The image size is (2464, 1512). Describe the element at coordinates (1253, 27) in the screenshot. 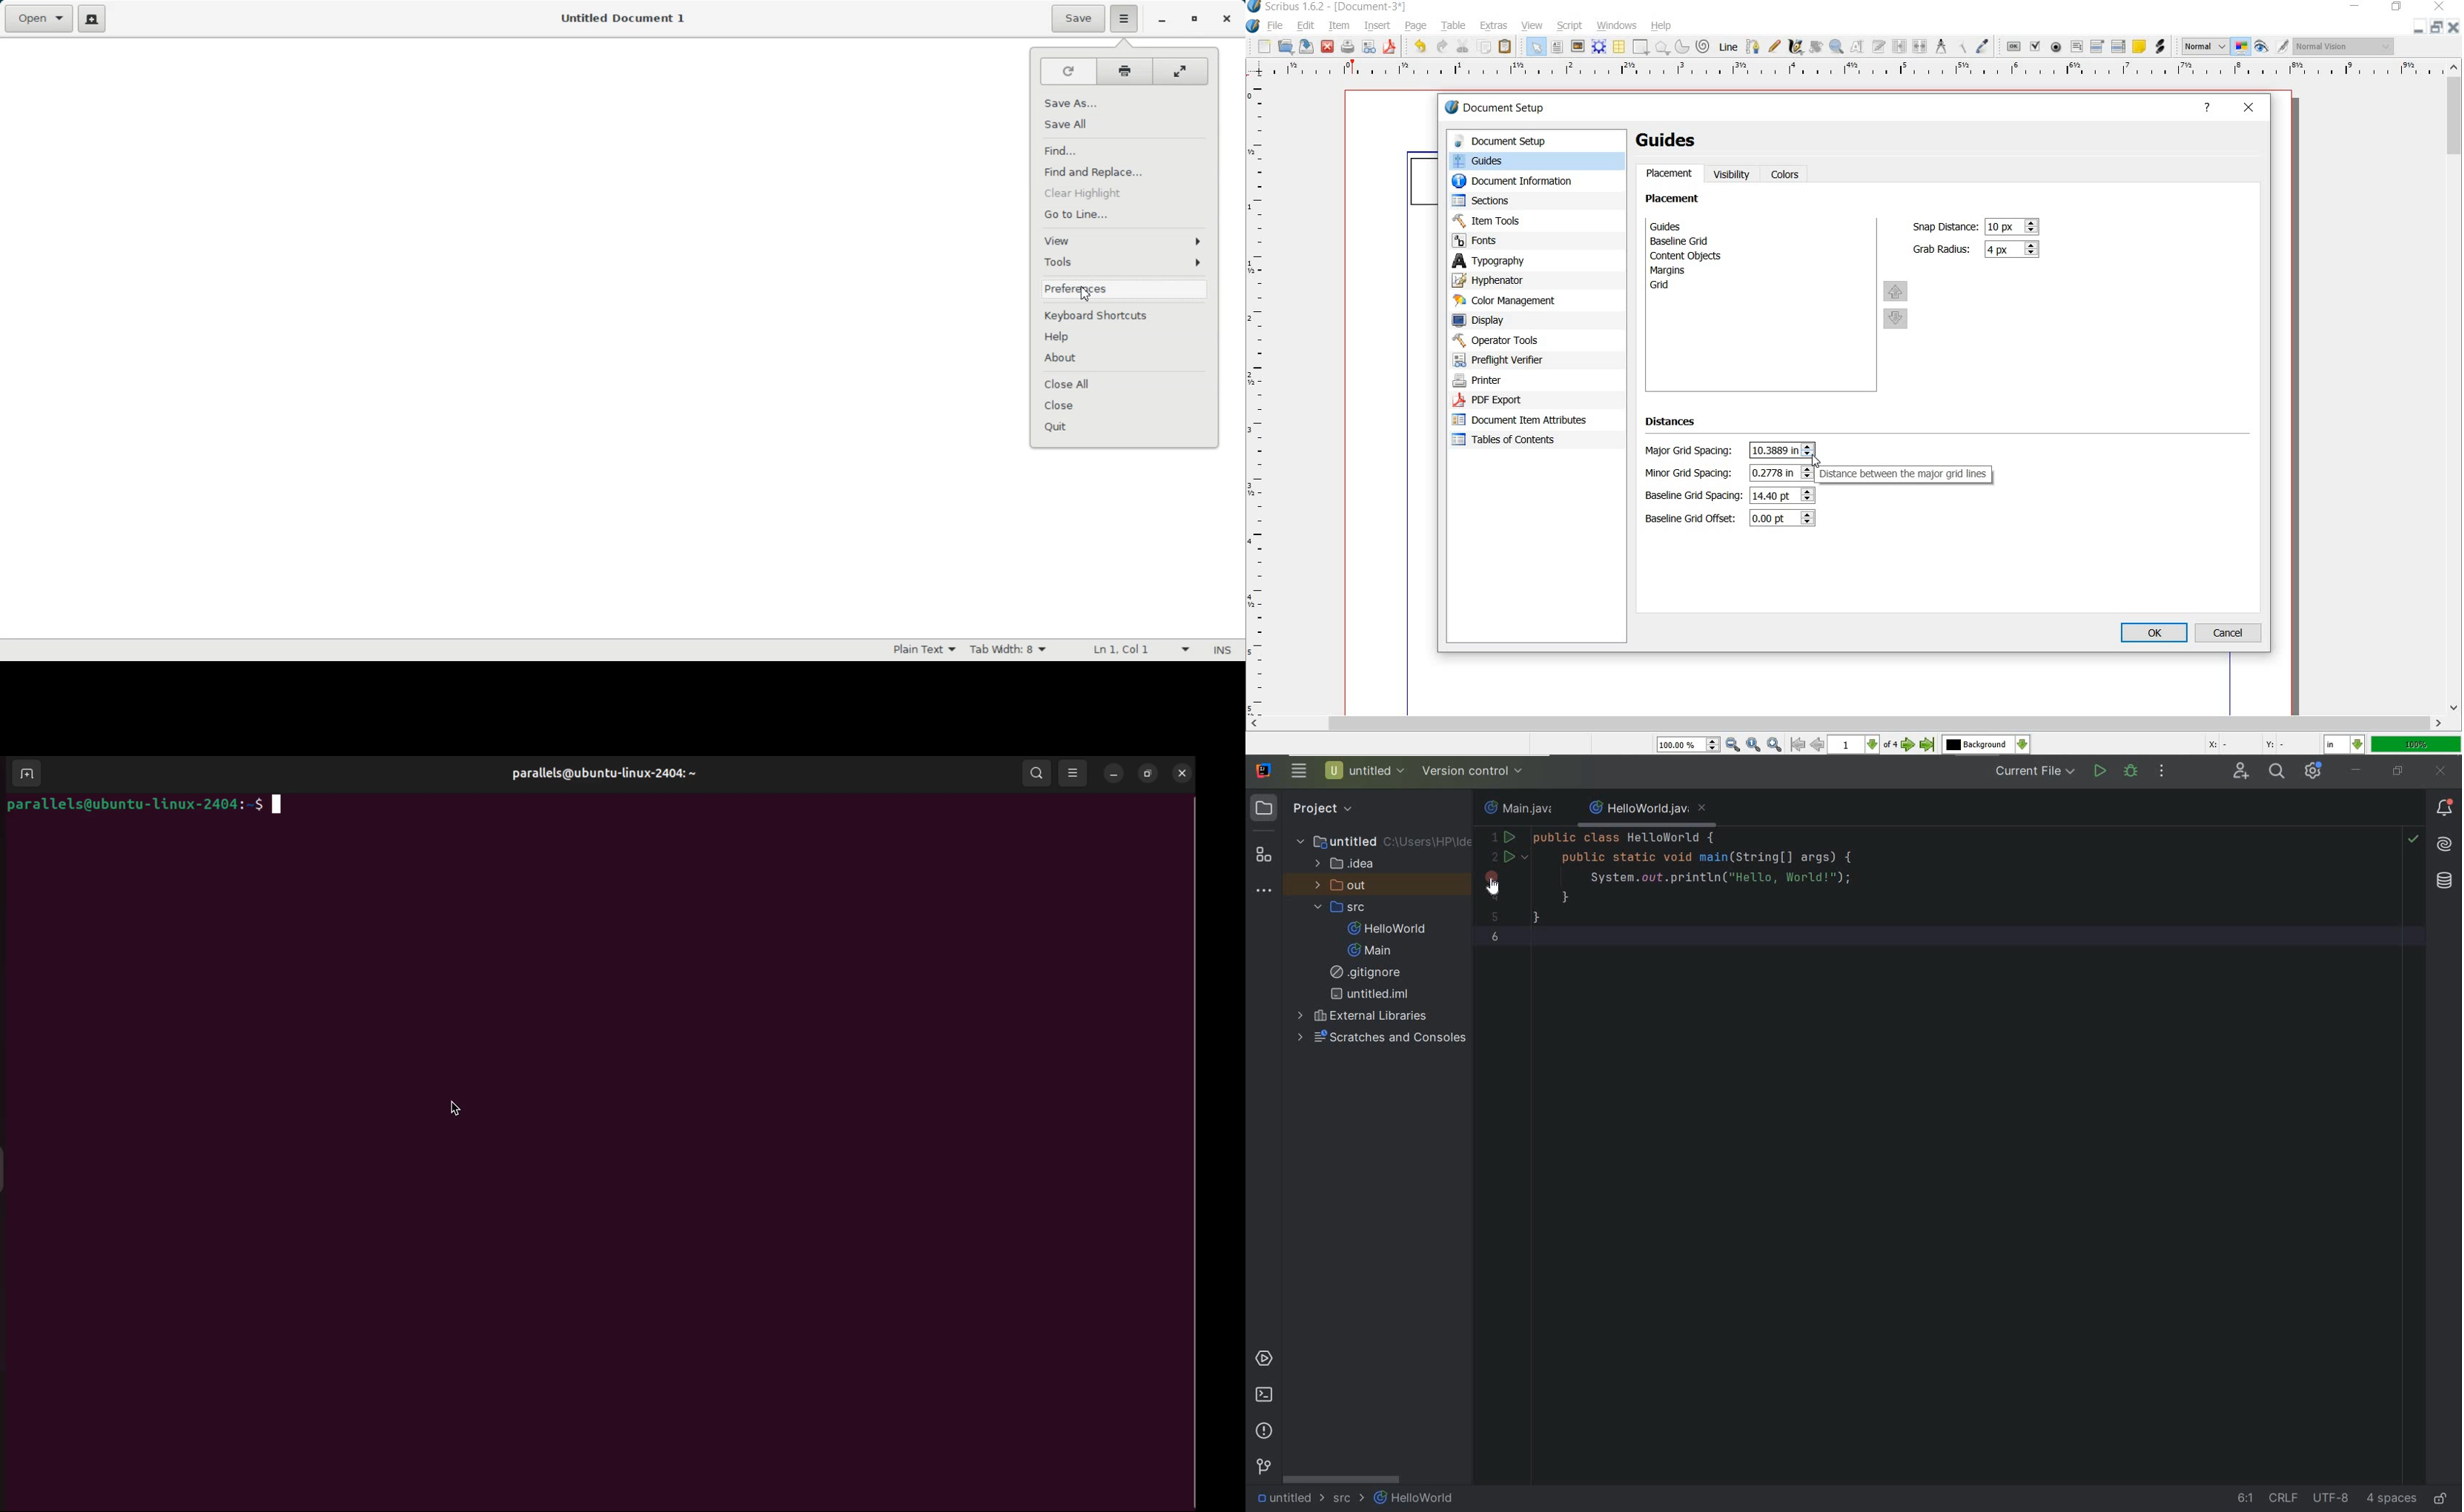

I see `system logo` at that location.